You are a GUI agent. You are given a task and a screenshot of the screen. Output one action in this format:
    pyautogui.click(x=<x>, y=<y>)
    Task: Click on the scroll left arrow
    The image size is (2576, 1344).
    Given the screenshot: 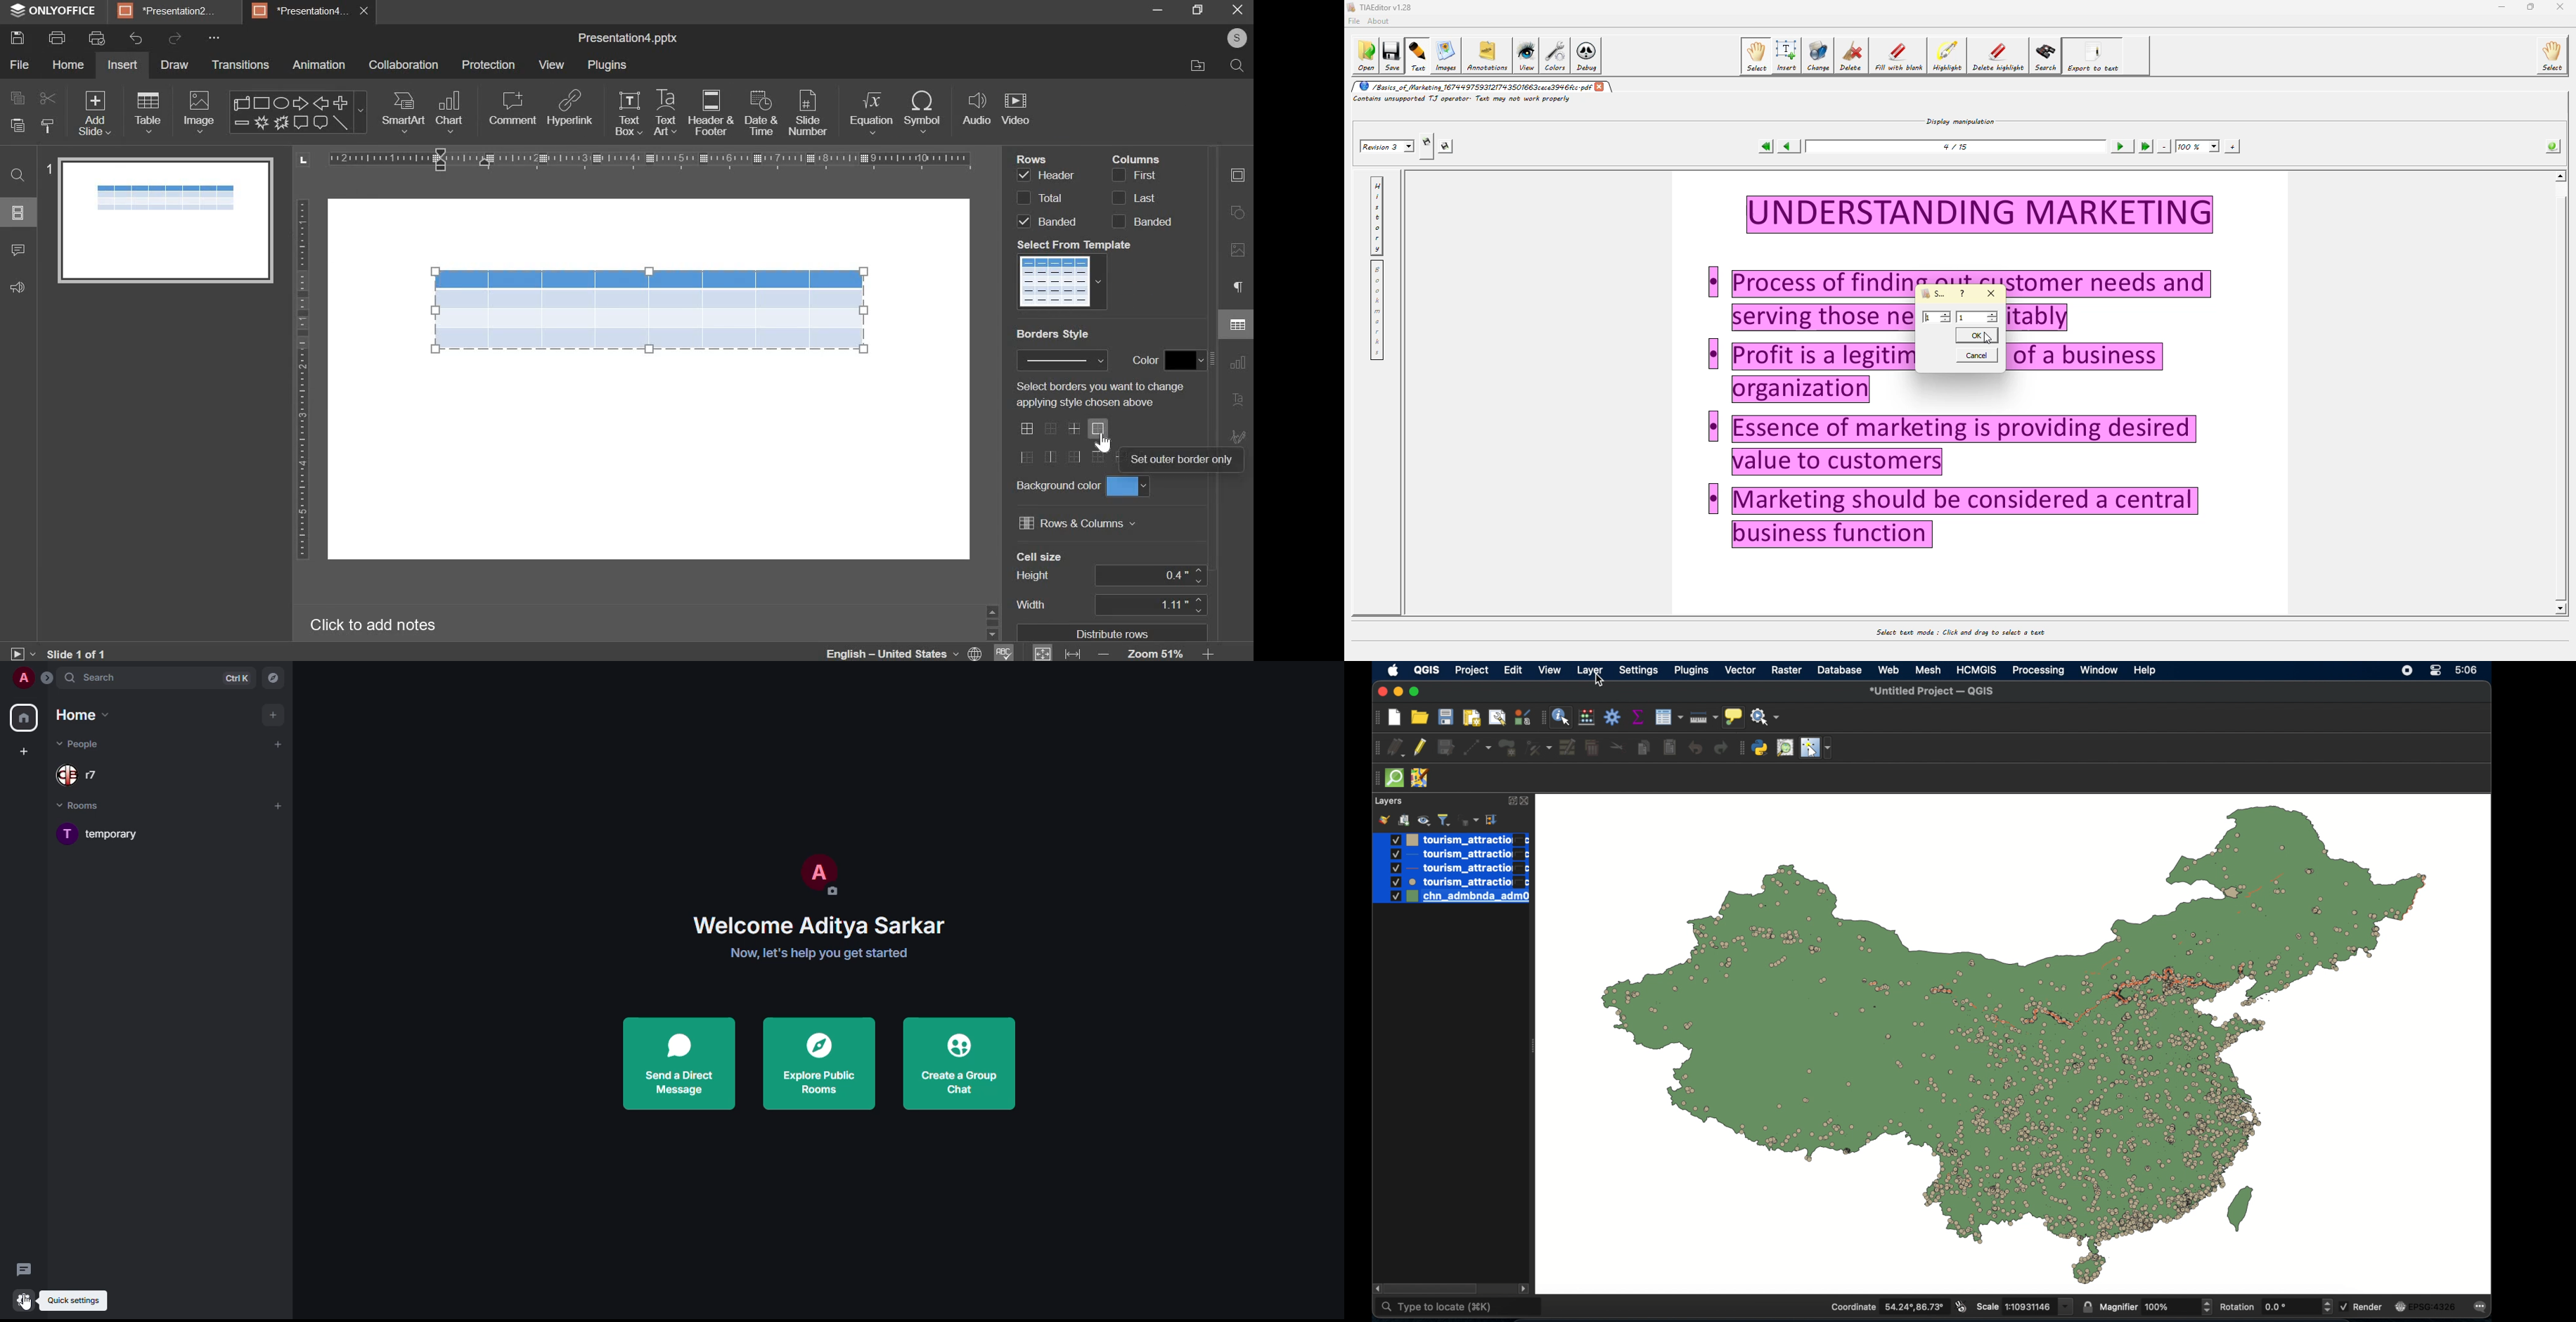 What is the action you would take?
    pyautogui.click(x=1379, y=1289)
    